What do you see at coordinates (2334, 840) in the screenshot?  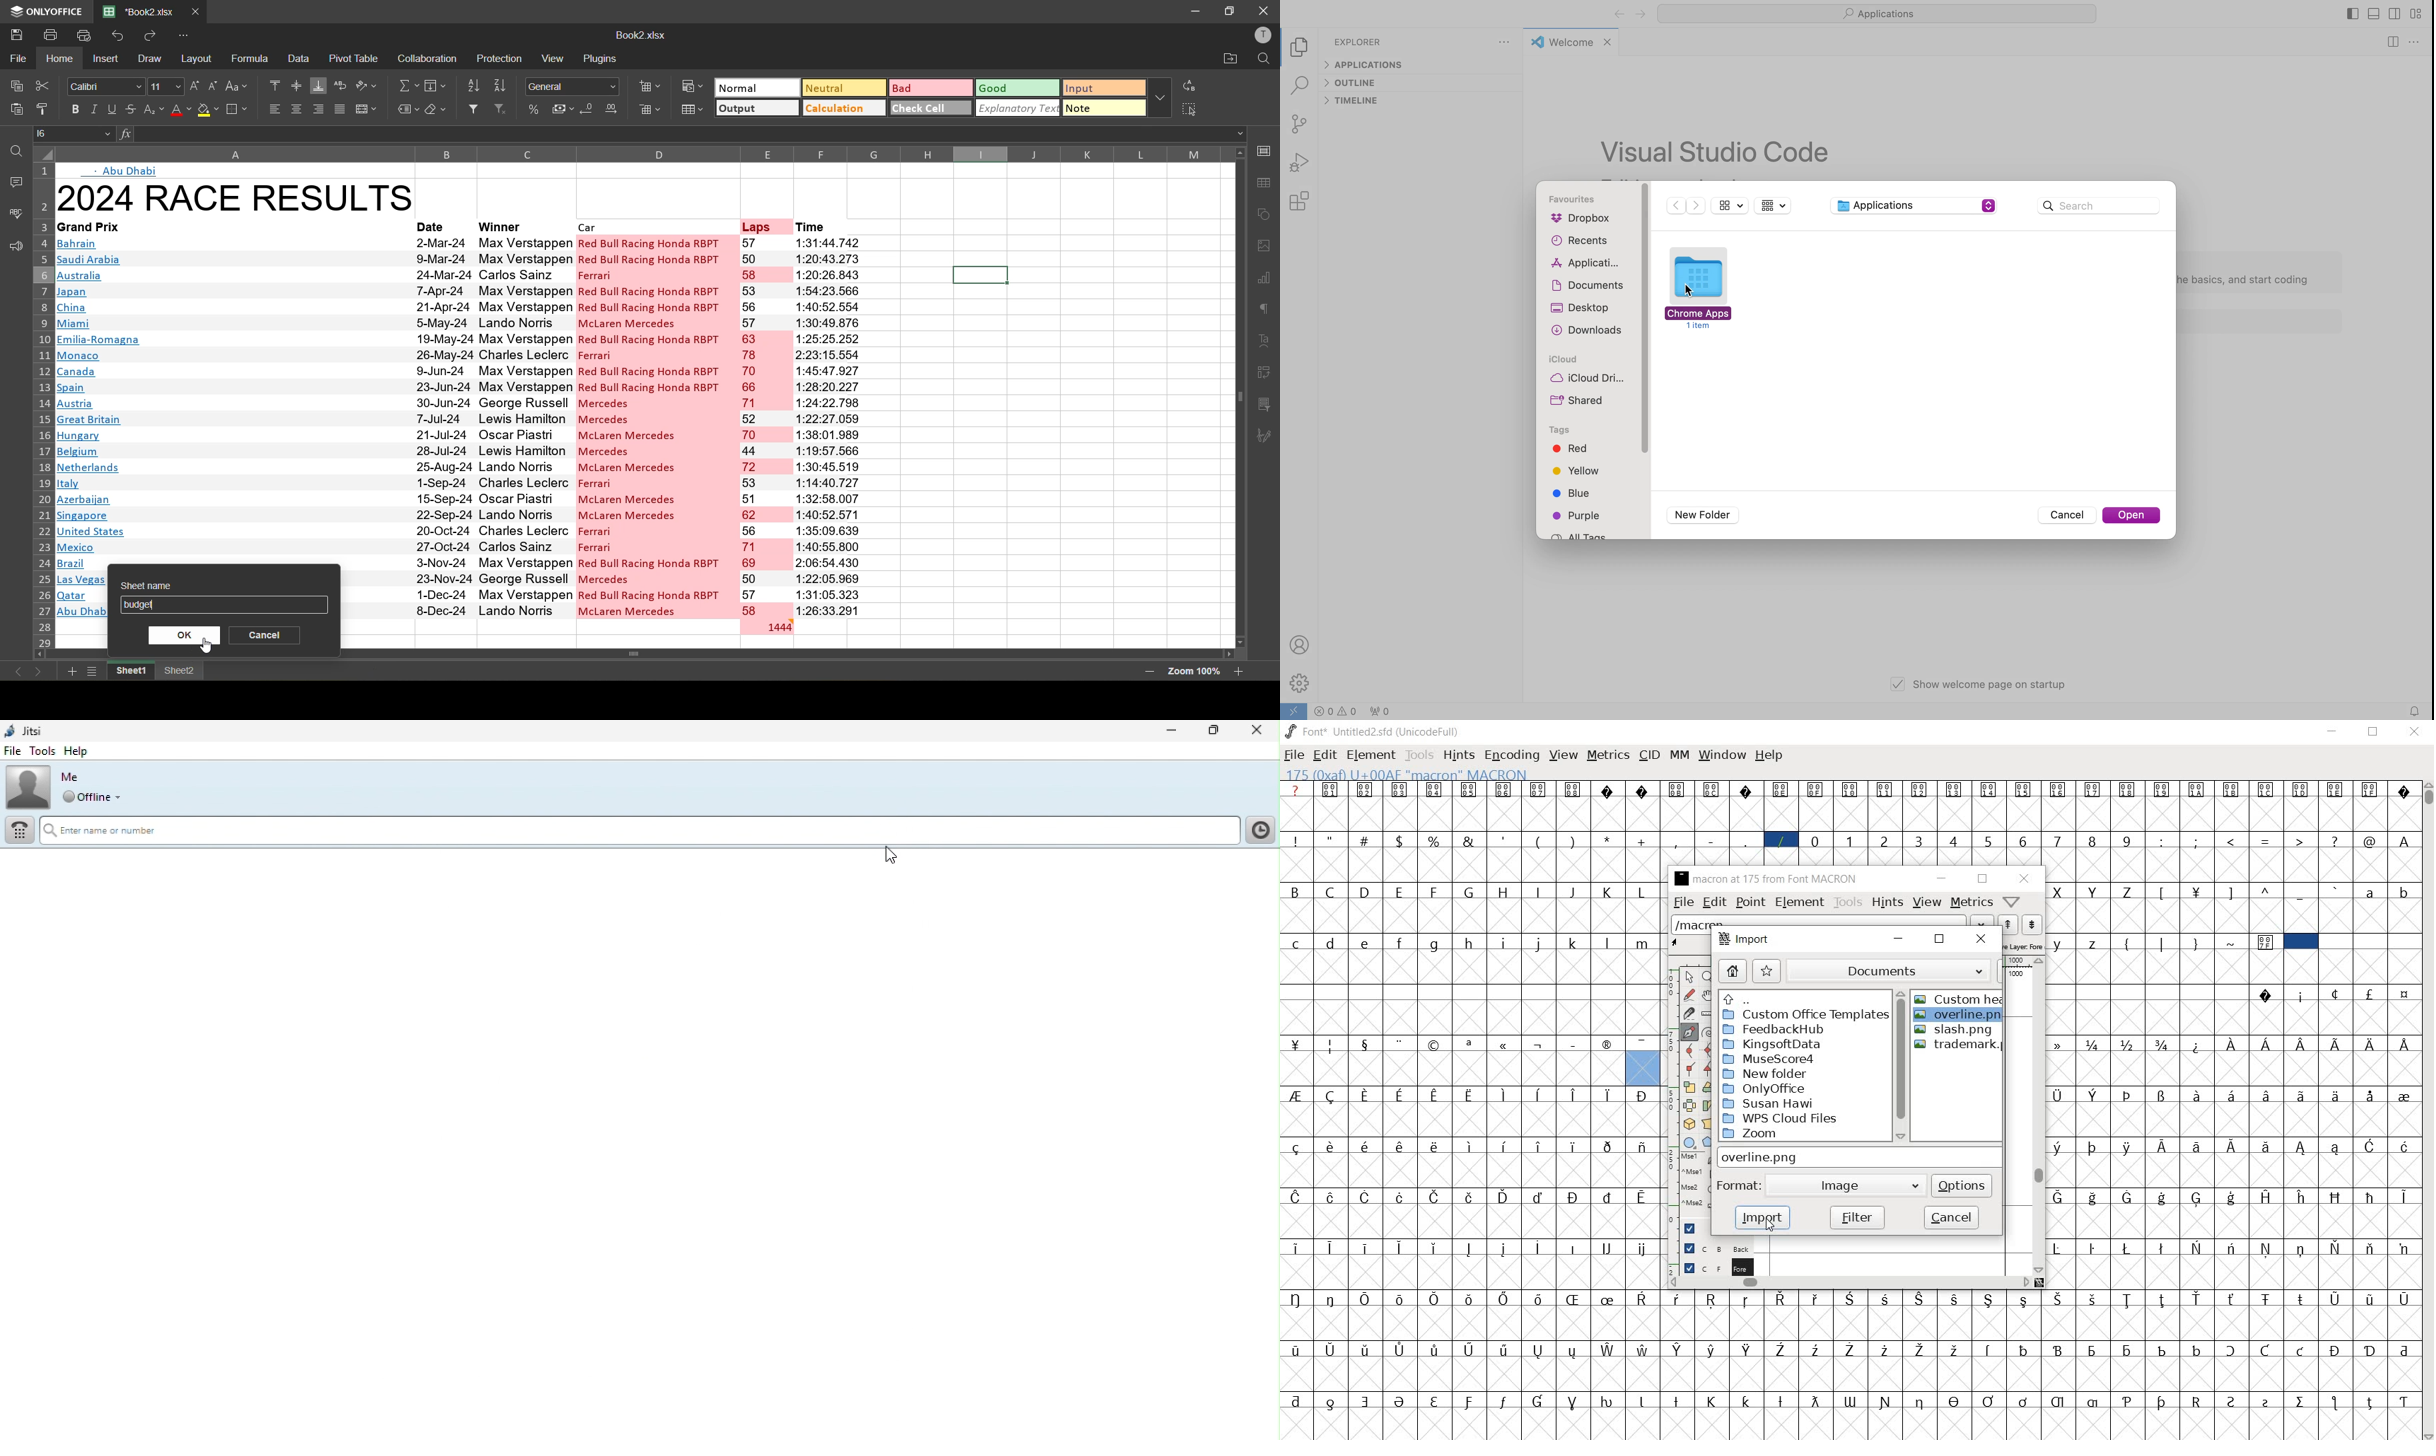 I see `?` at bounding box center [2334, 840].